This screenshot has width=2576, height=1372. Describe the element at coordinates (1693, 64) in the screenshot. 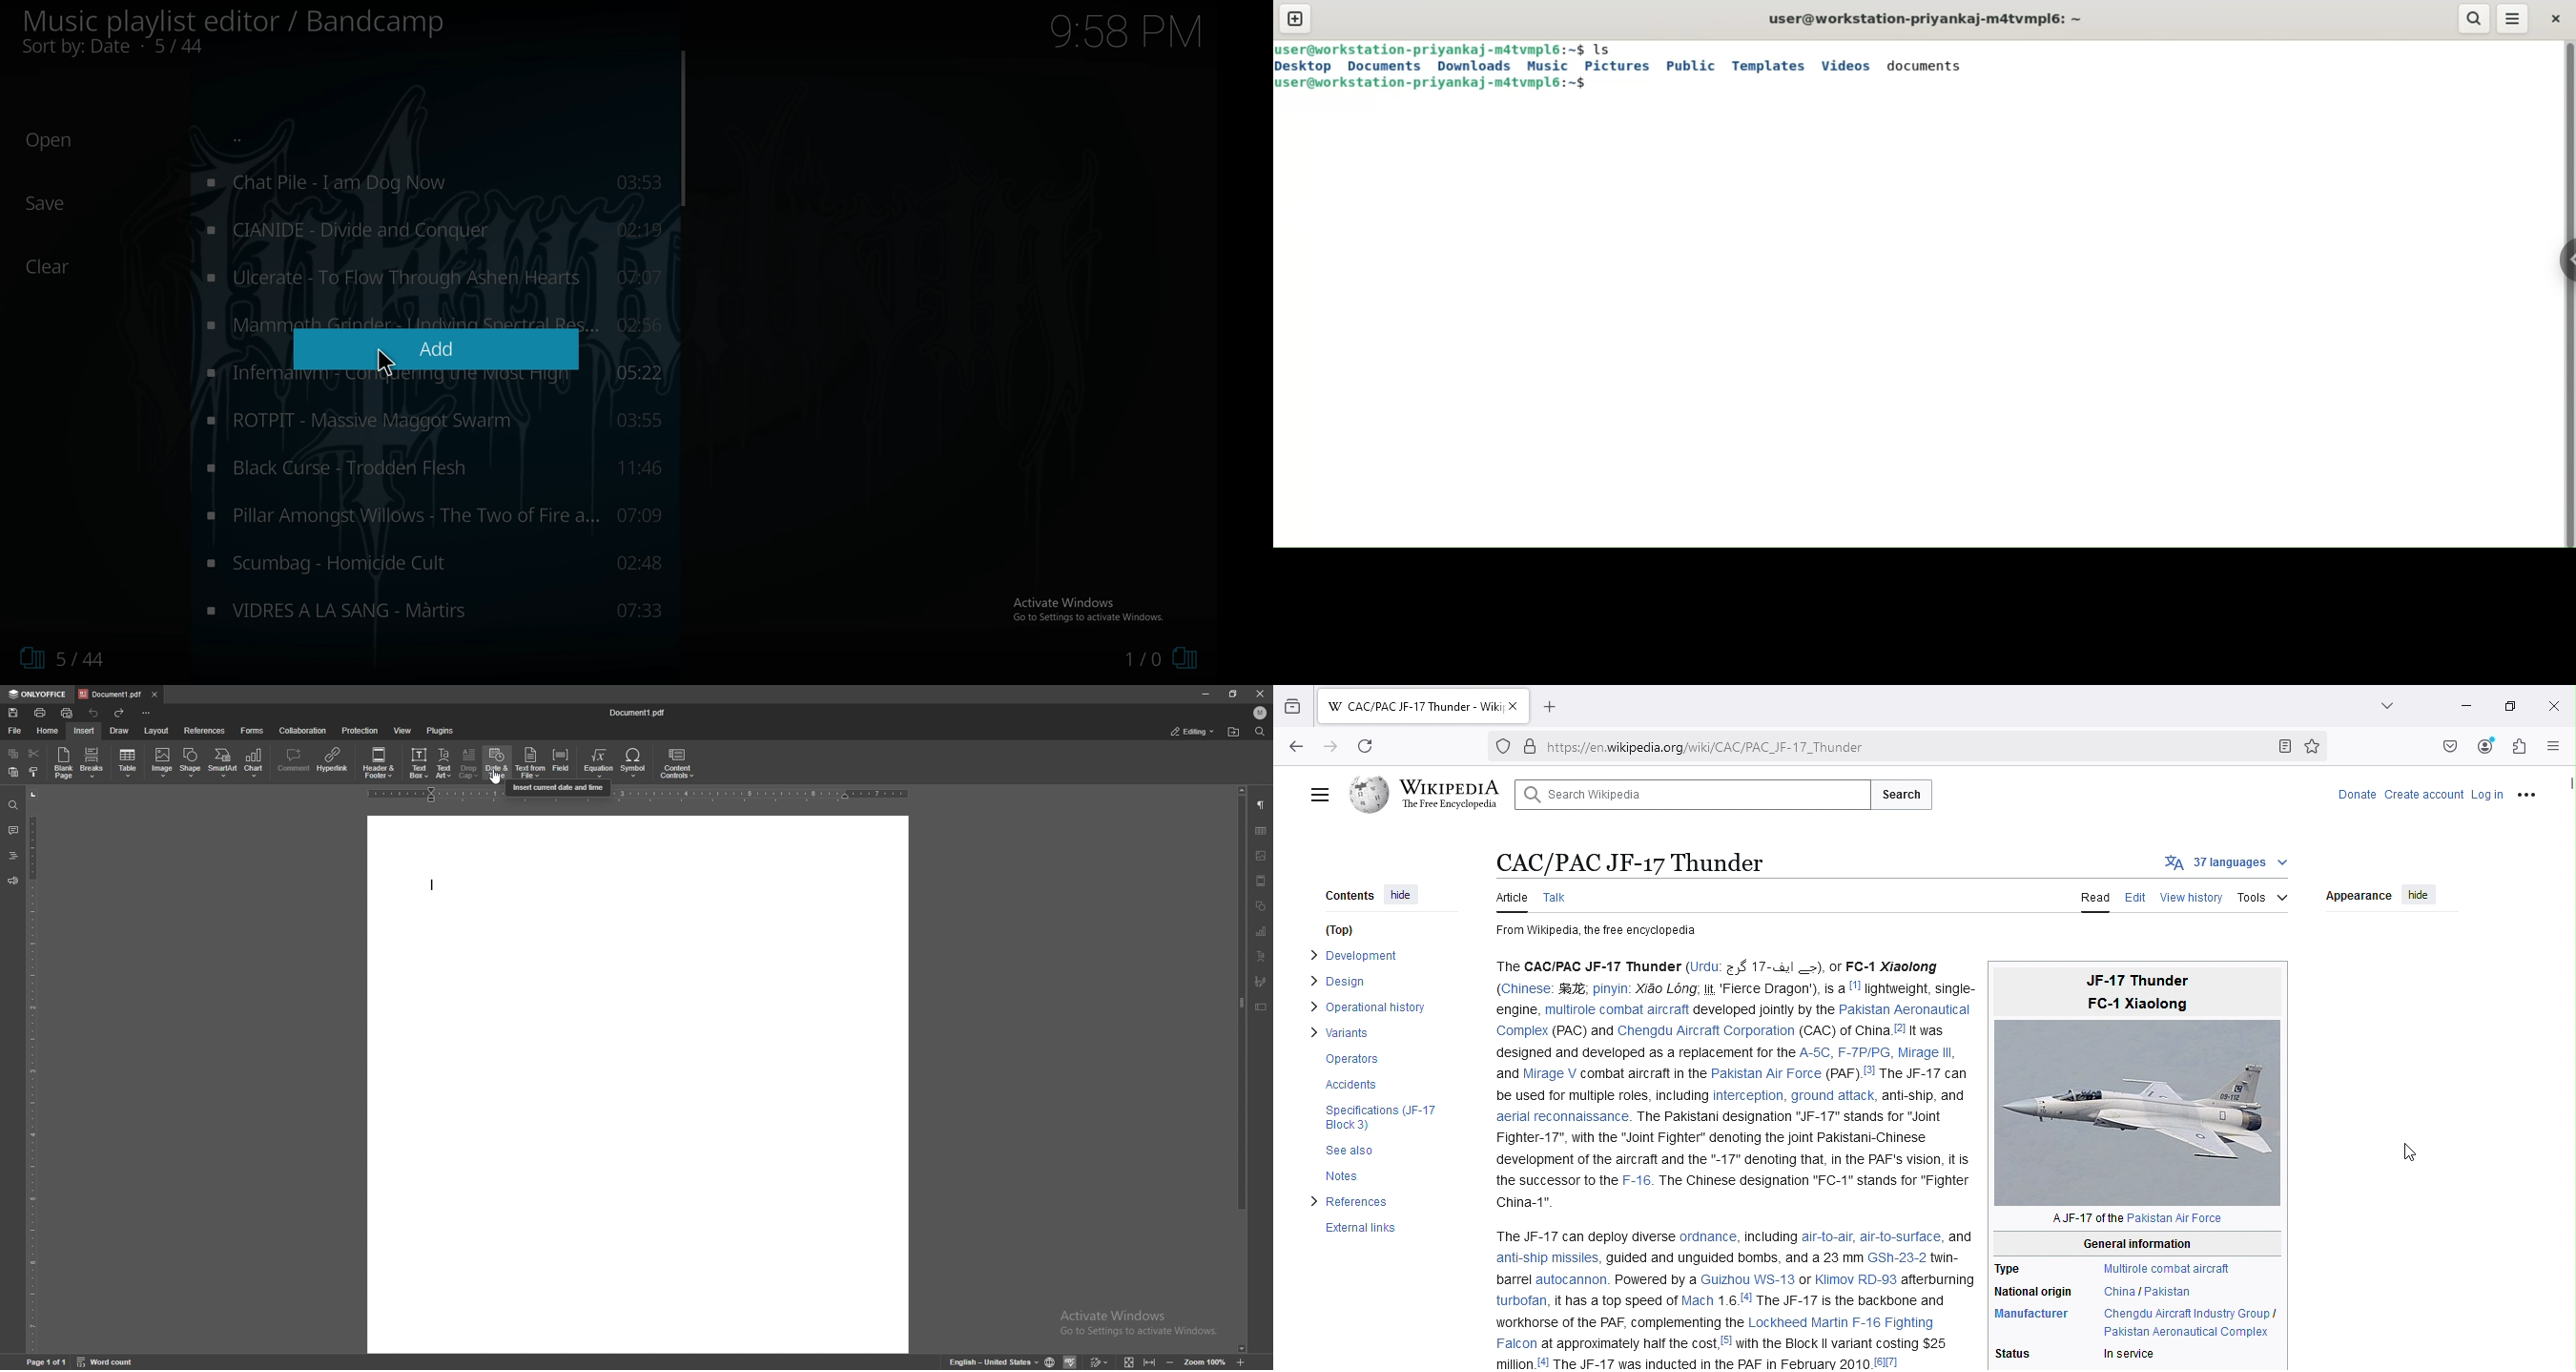

I see `public` at that location.